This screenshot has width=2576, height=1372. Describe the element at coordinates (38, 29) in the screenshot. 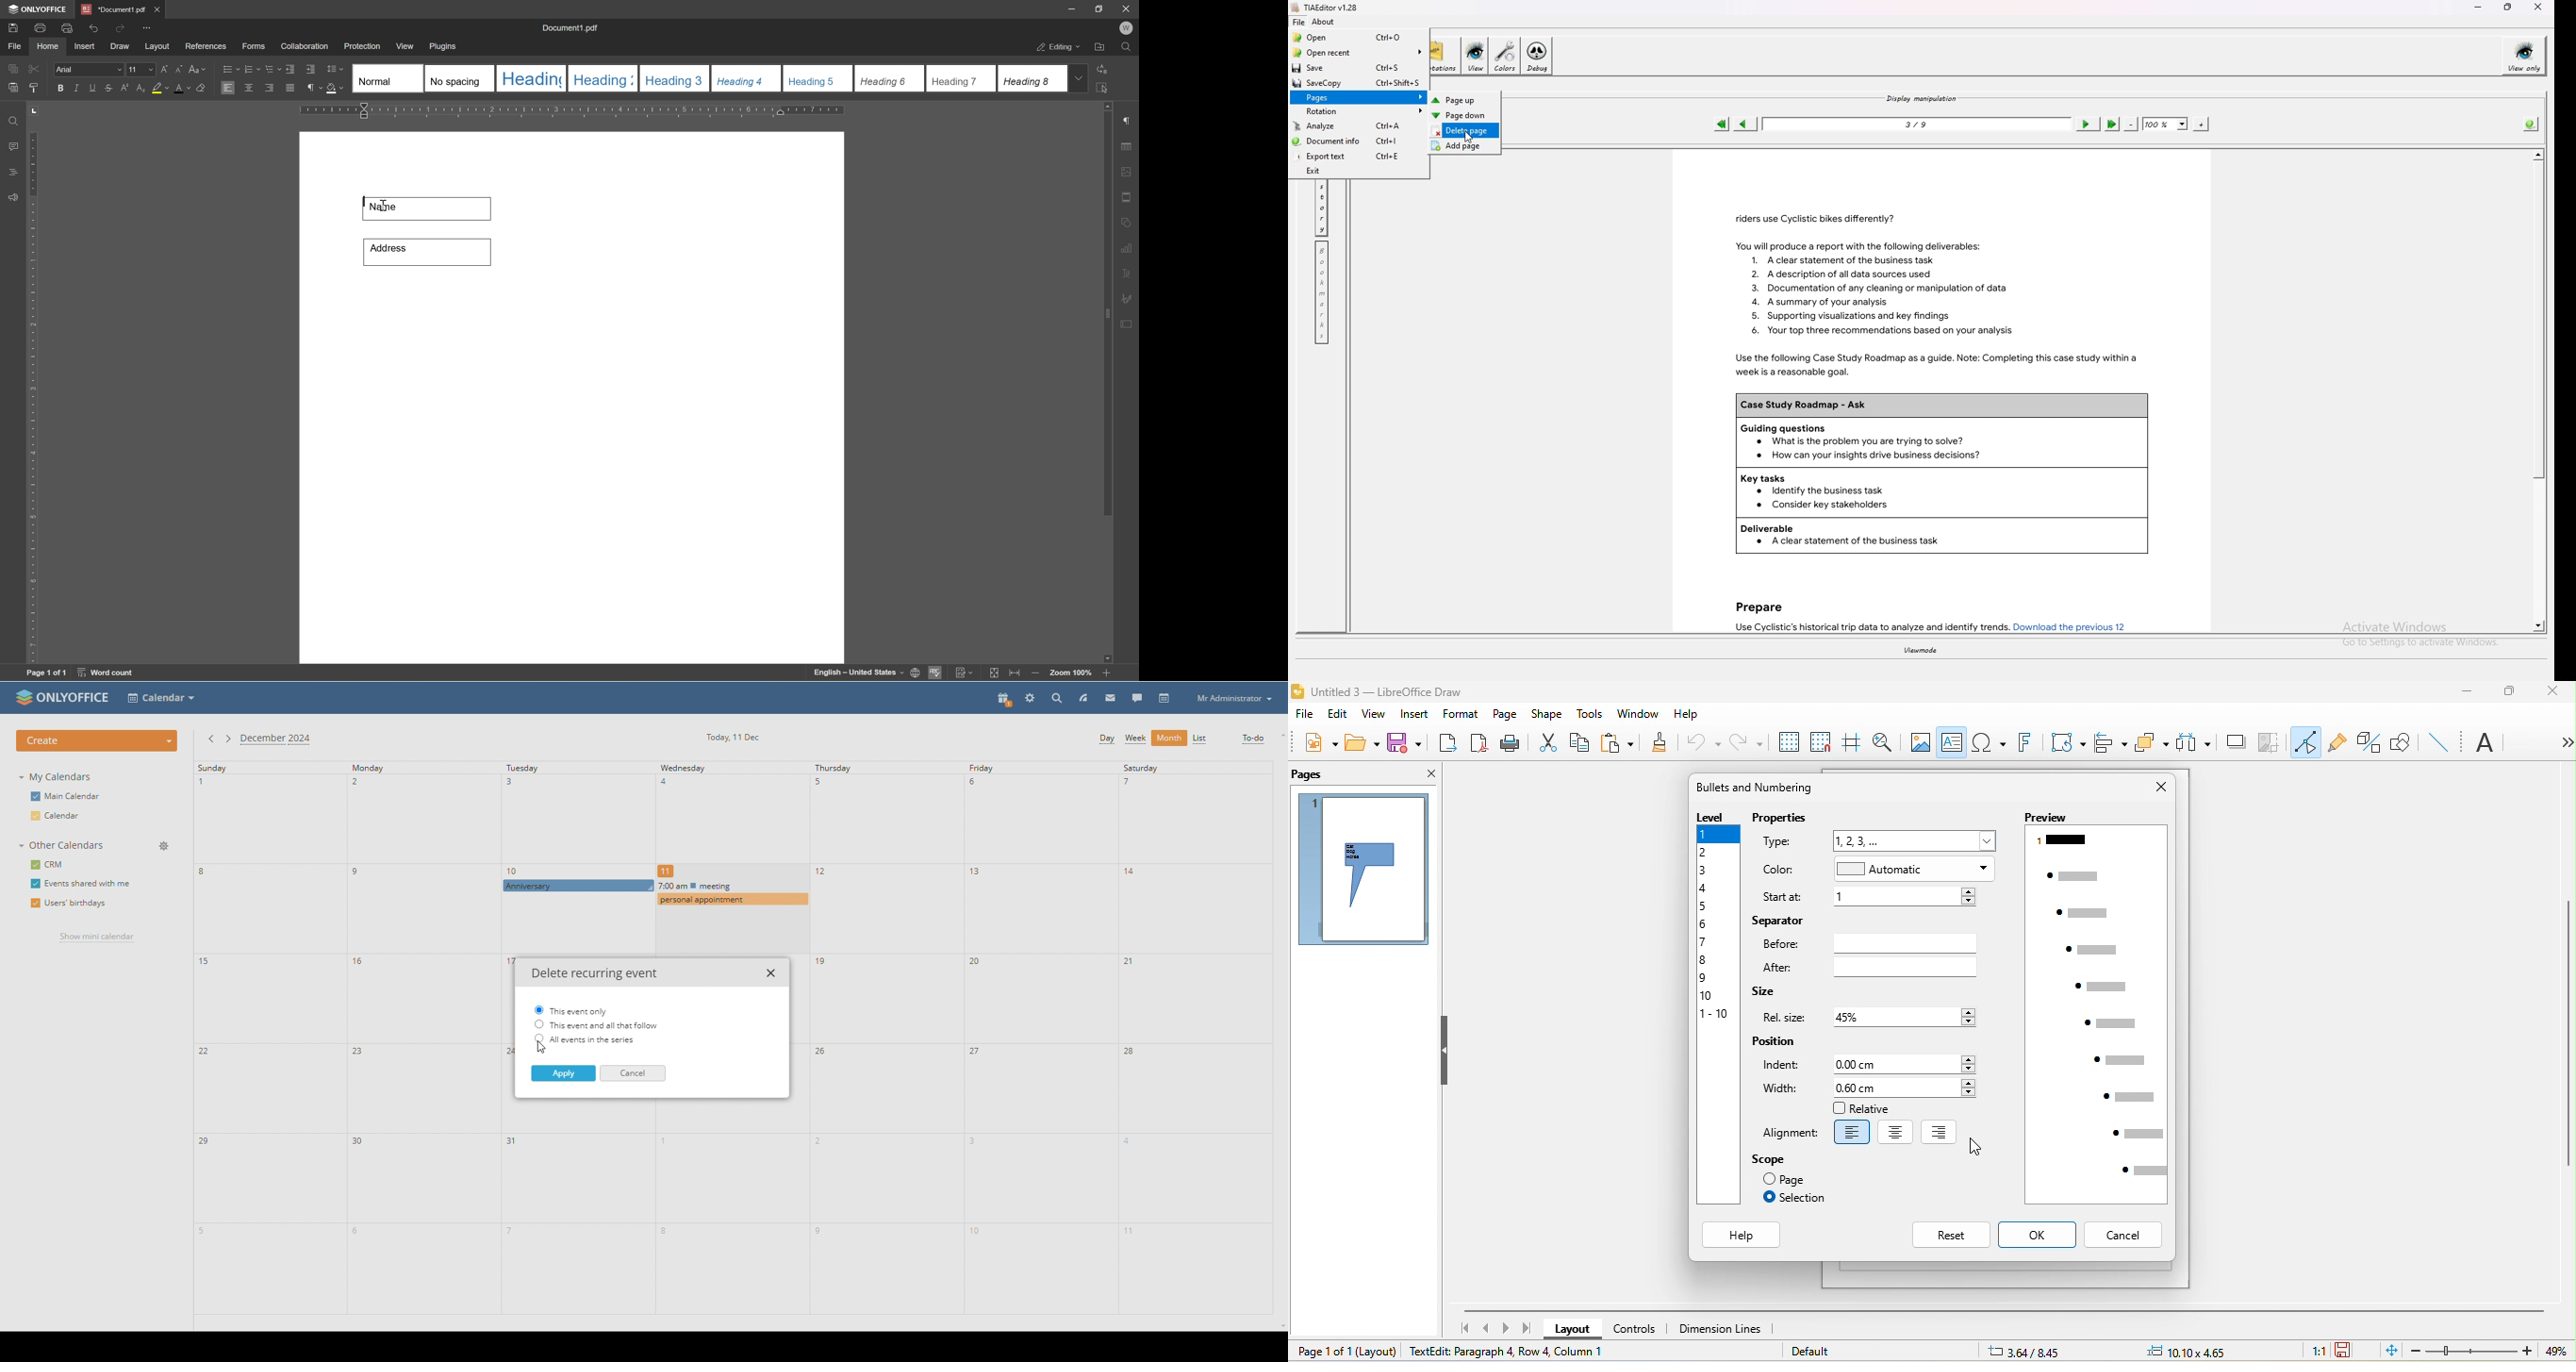

I see `print` at that location.